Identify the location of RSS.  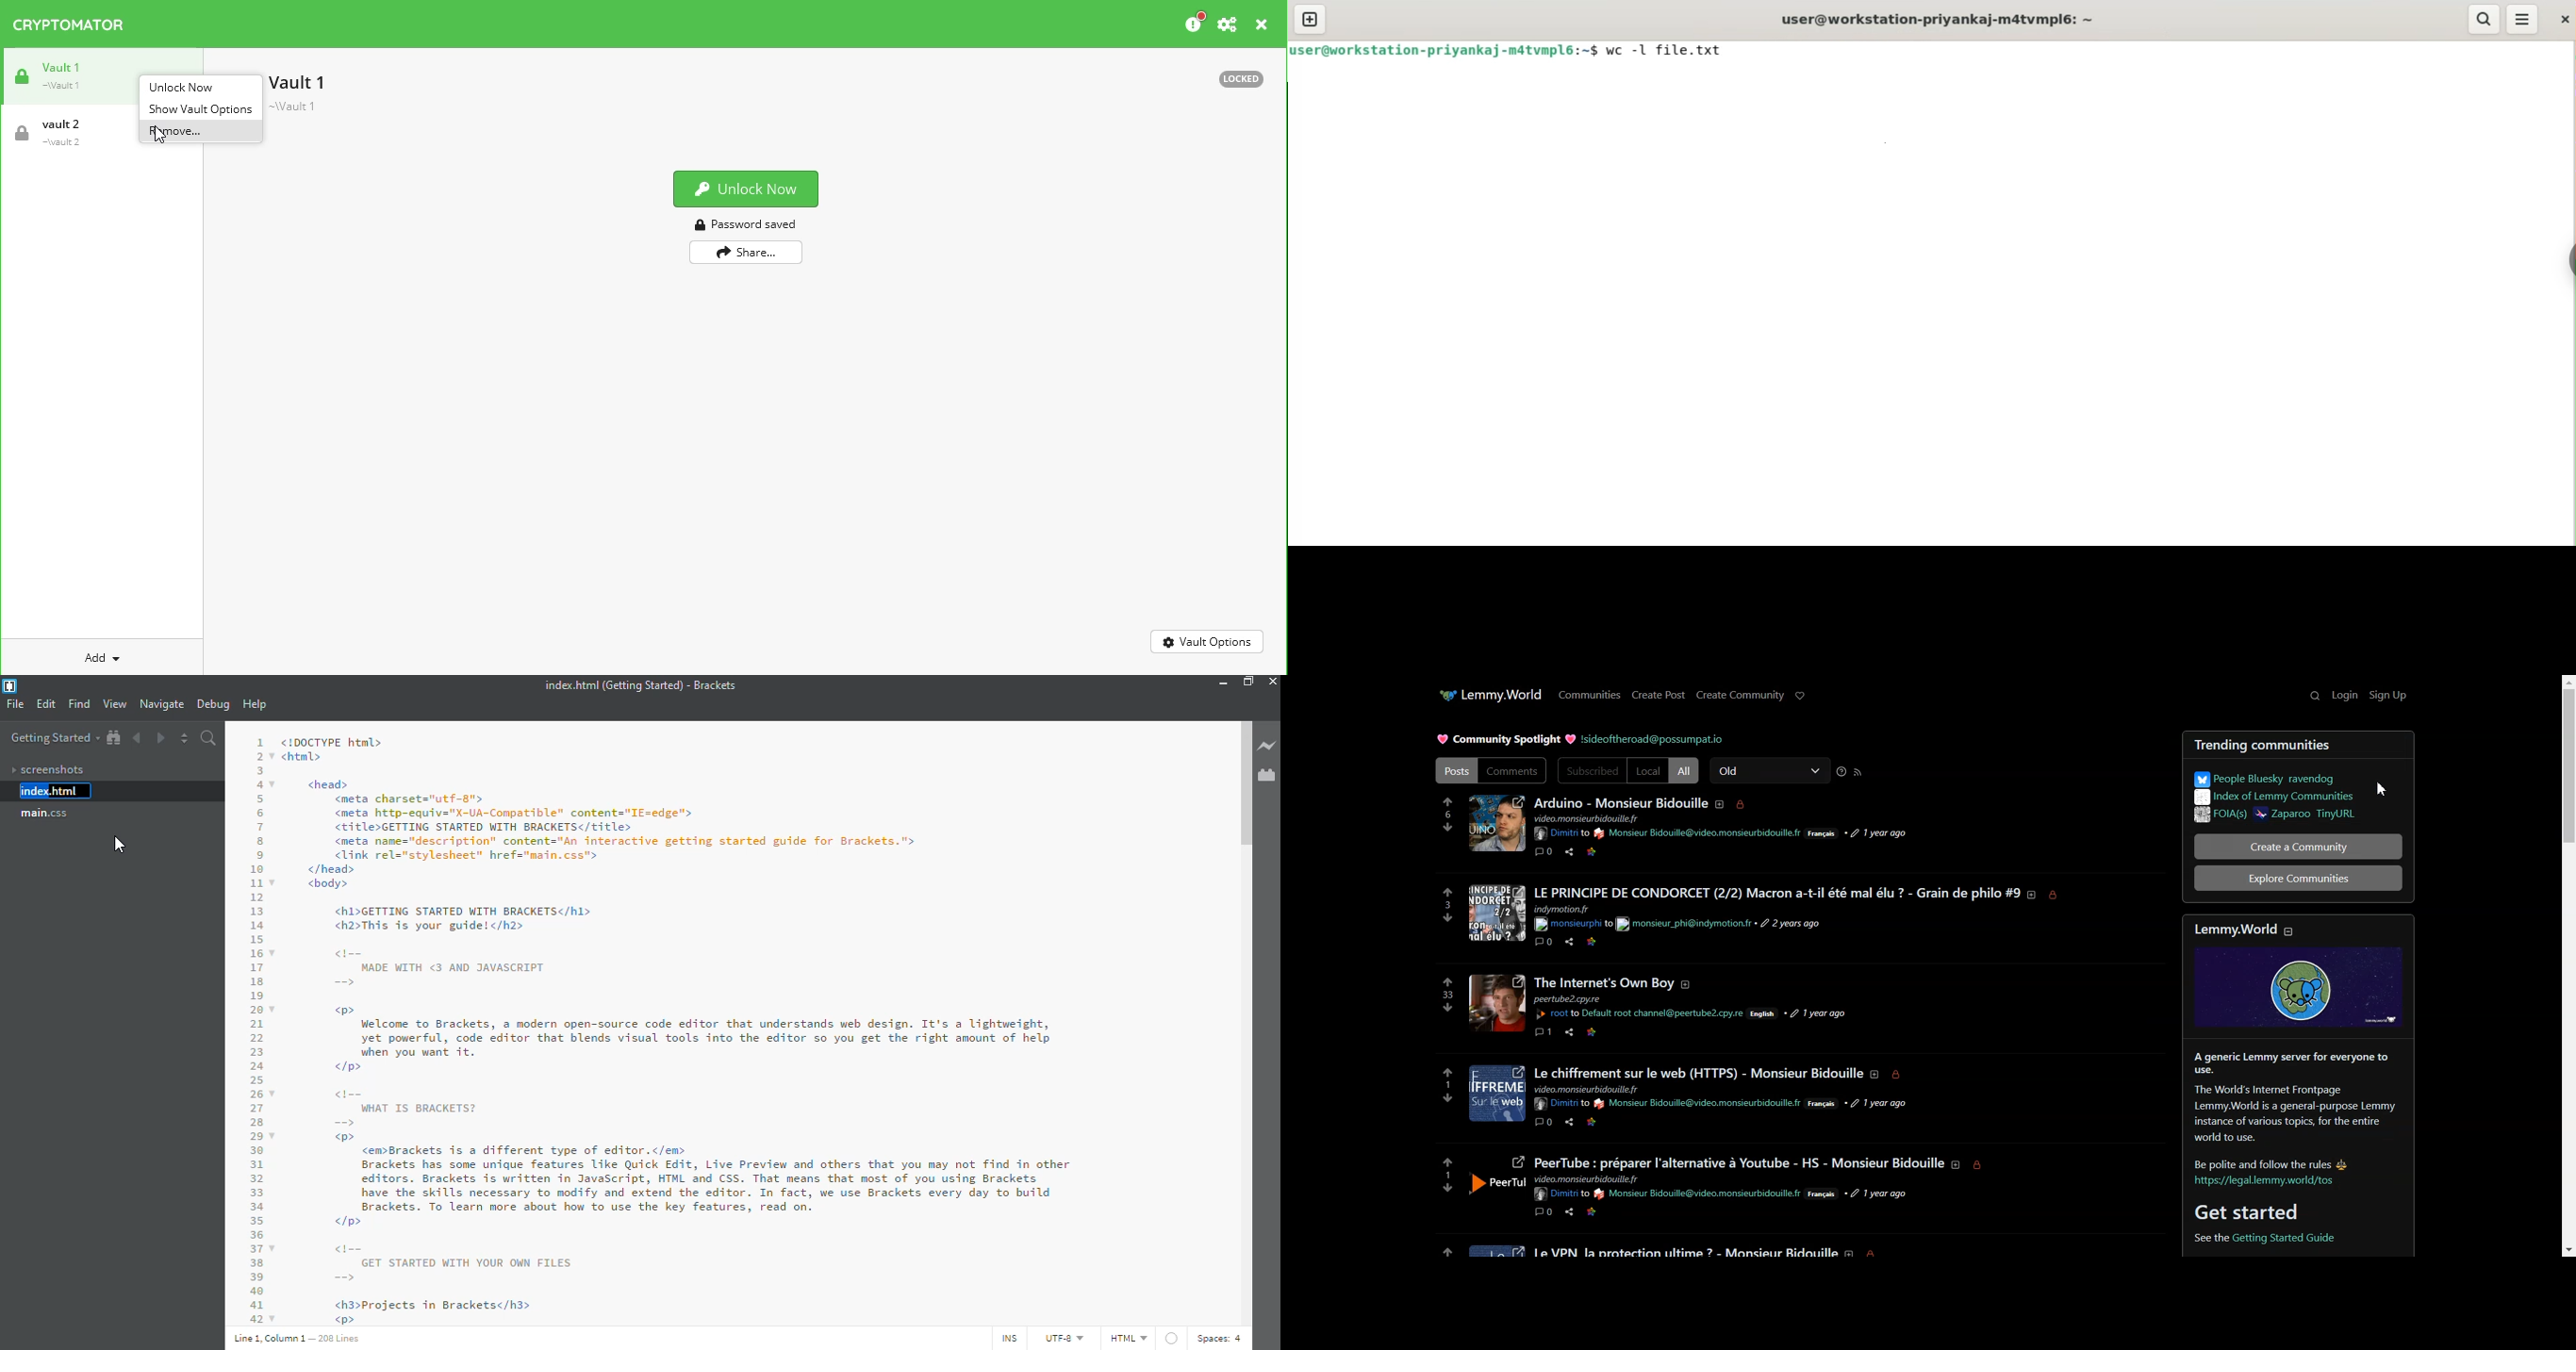
(1858, 772).